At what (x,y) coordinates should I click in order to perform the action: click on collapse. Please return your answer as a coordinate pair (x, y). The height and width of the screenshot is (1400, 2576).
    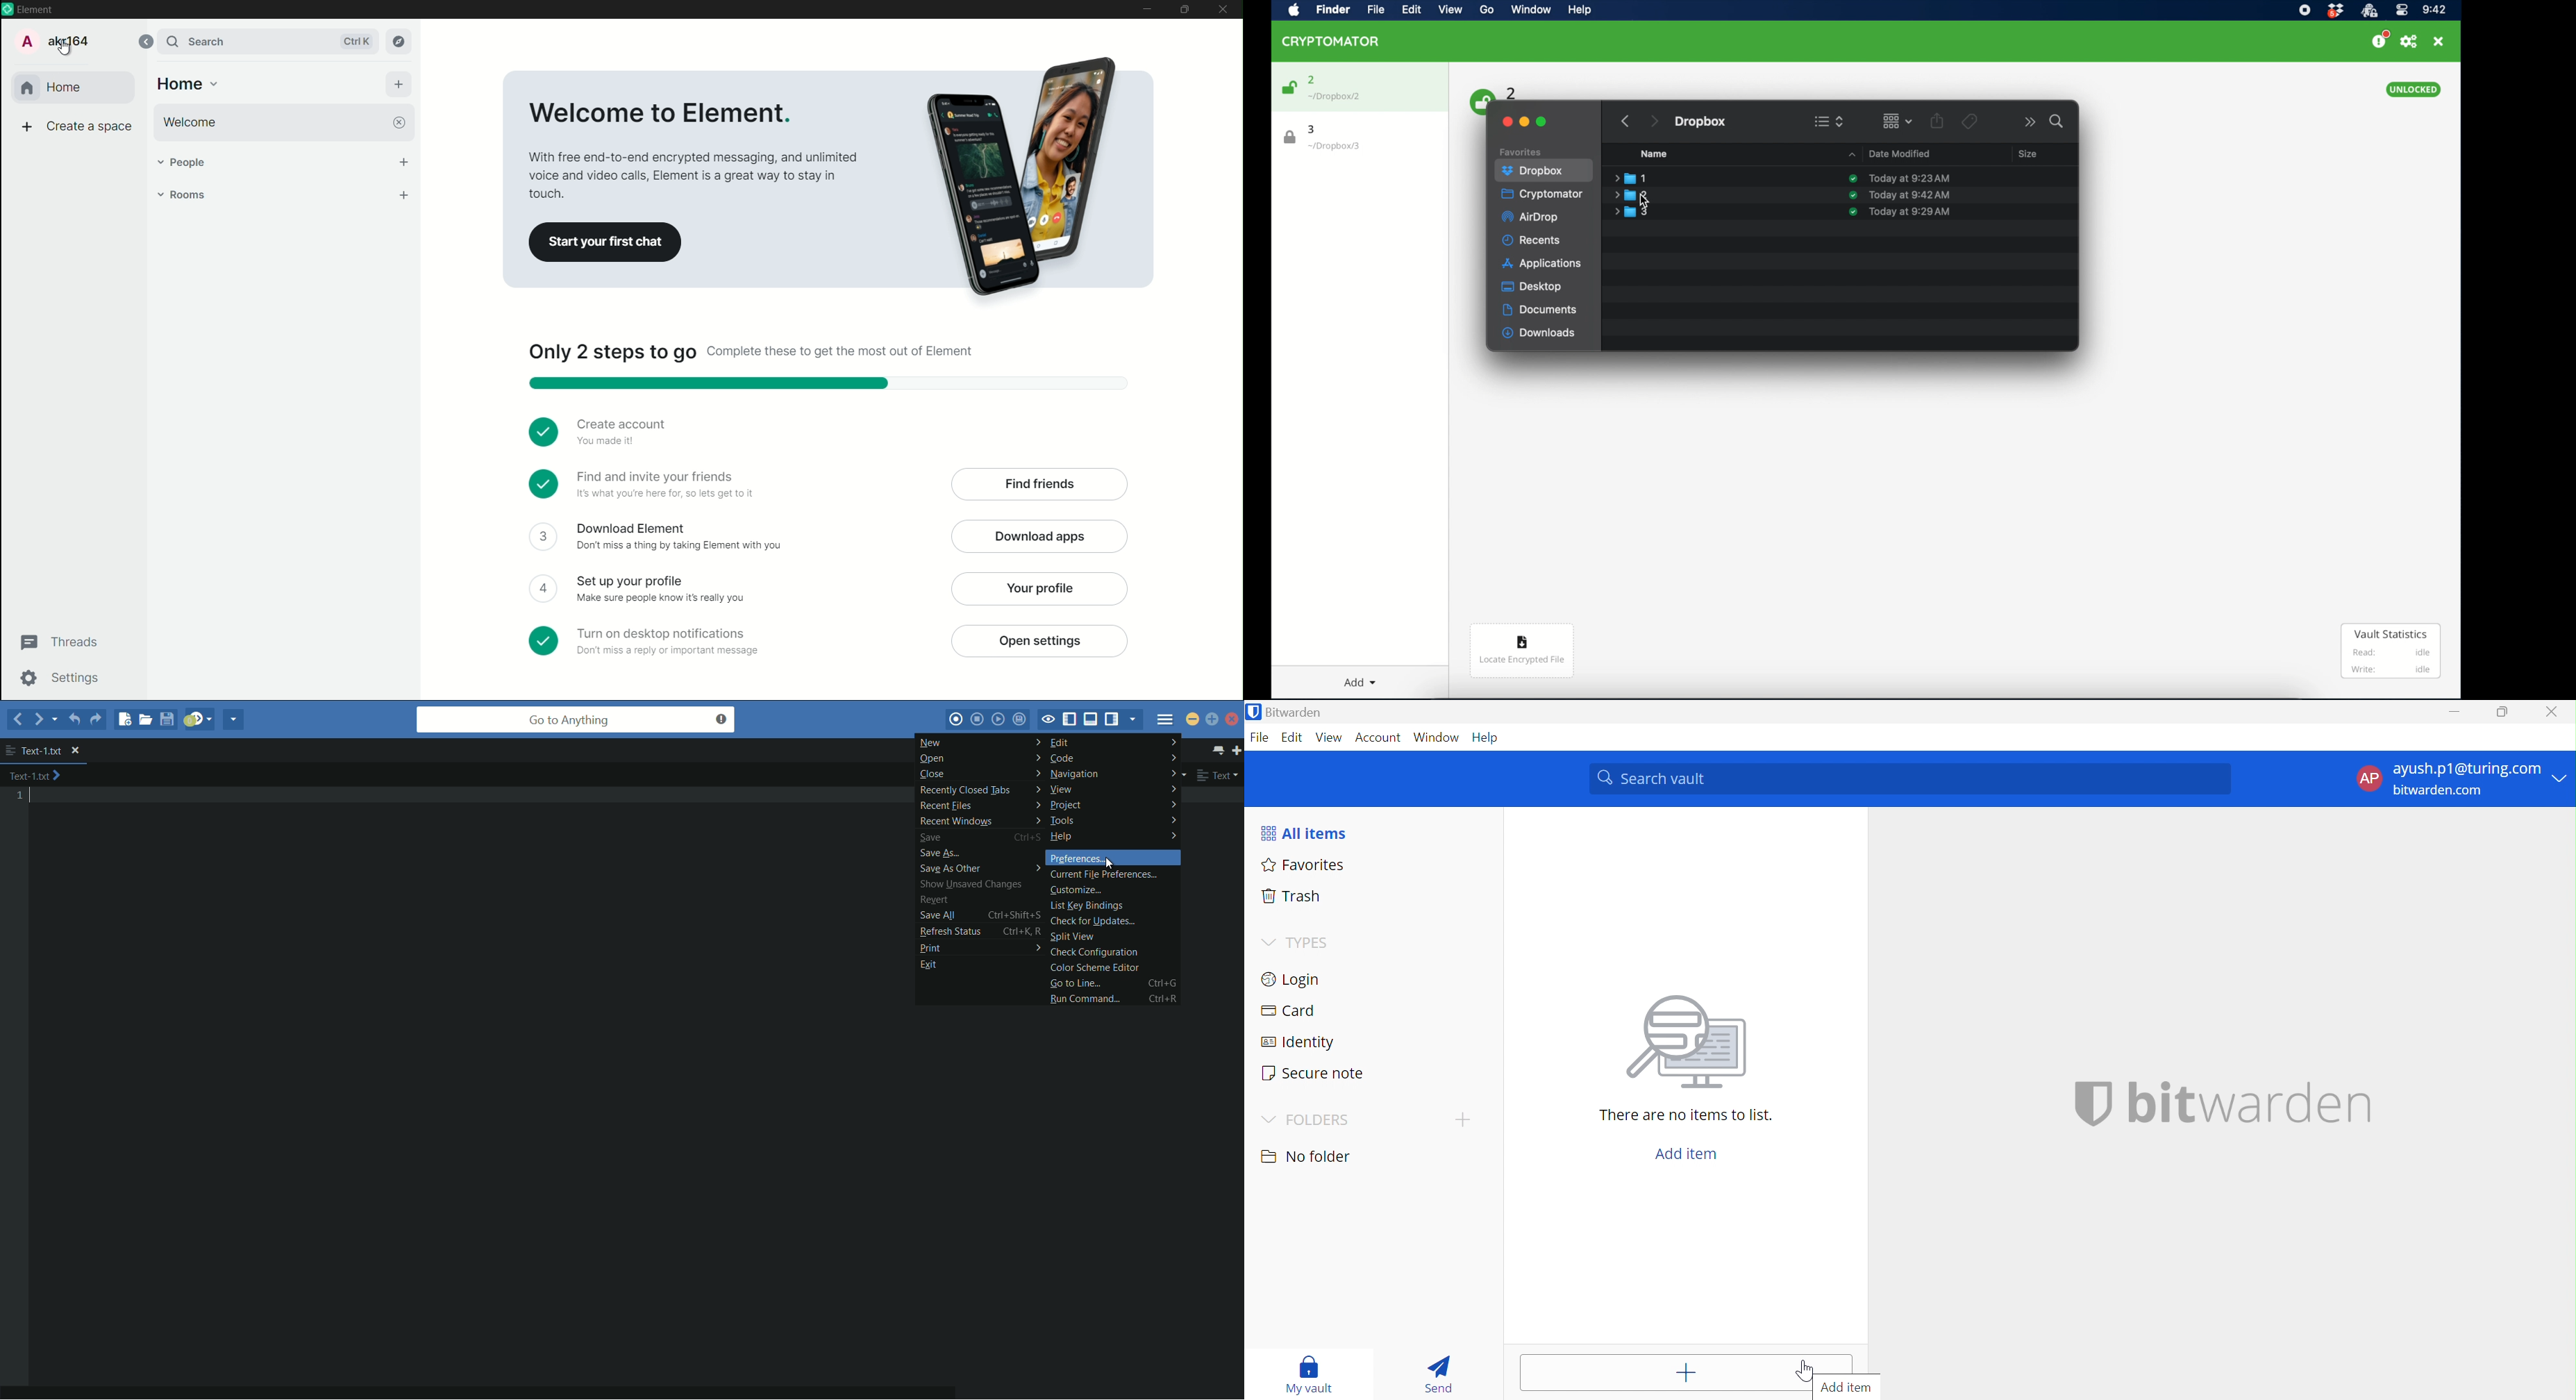
    Looking at the image, I should click on (145, 40).